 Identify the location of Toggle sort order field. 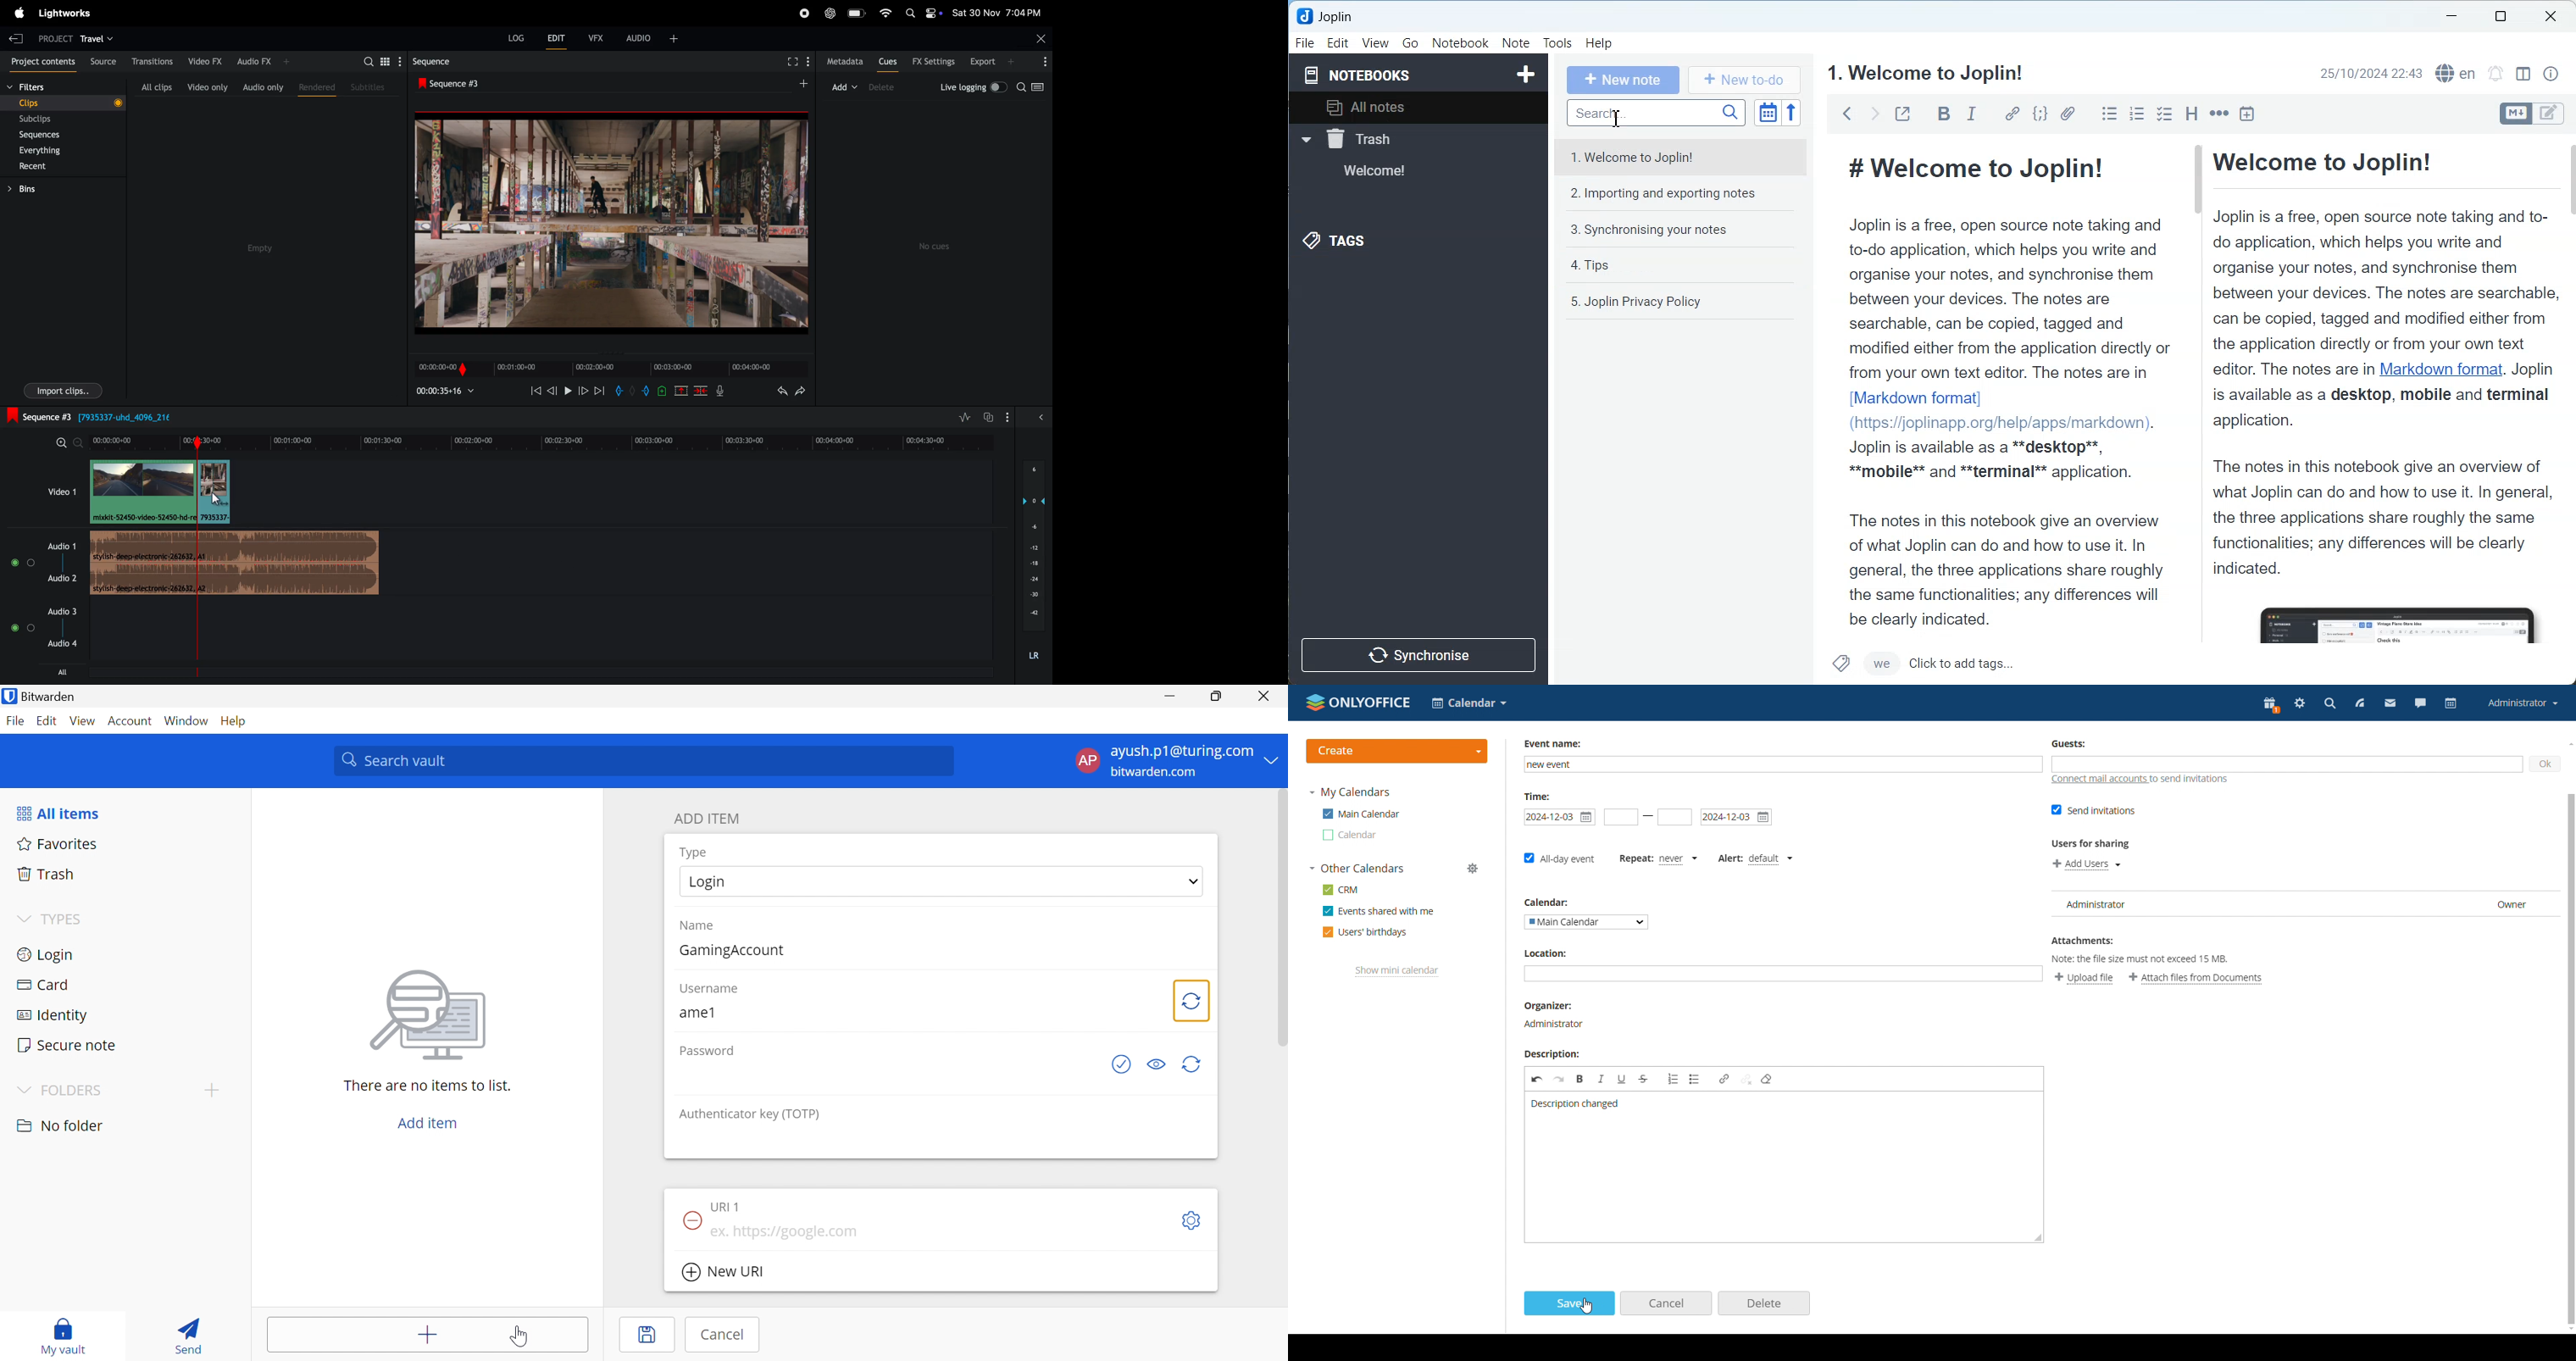
(1767, 114).